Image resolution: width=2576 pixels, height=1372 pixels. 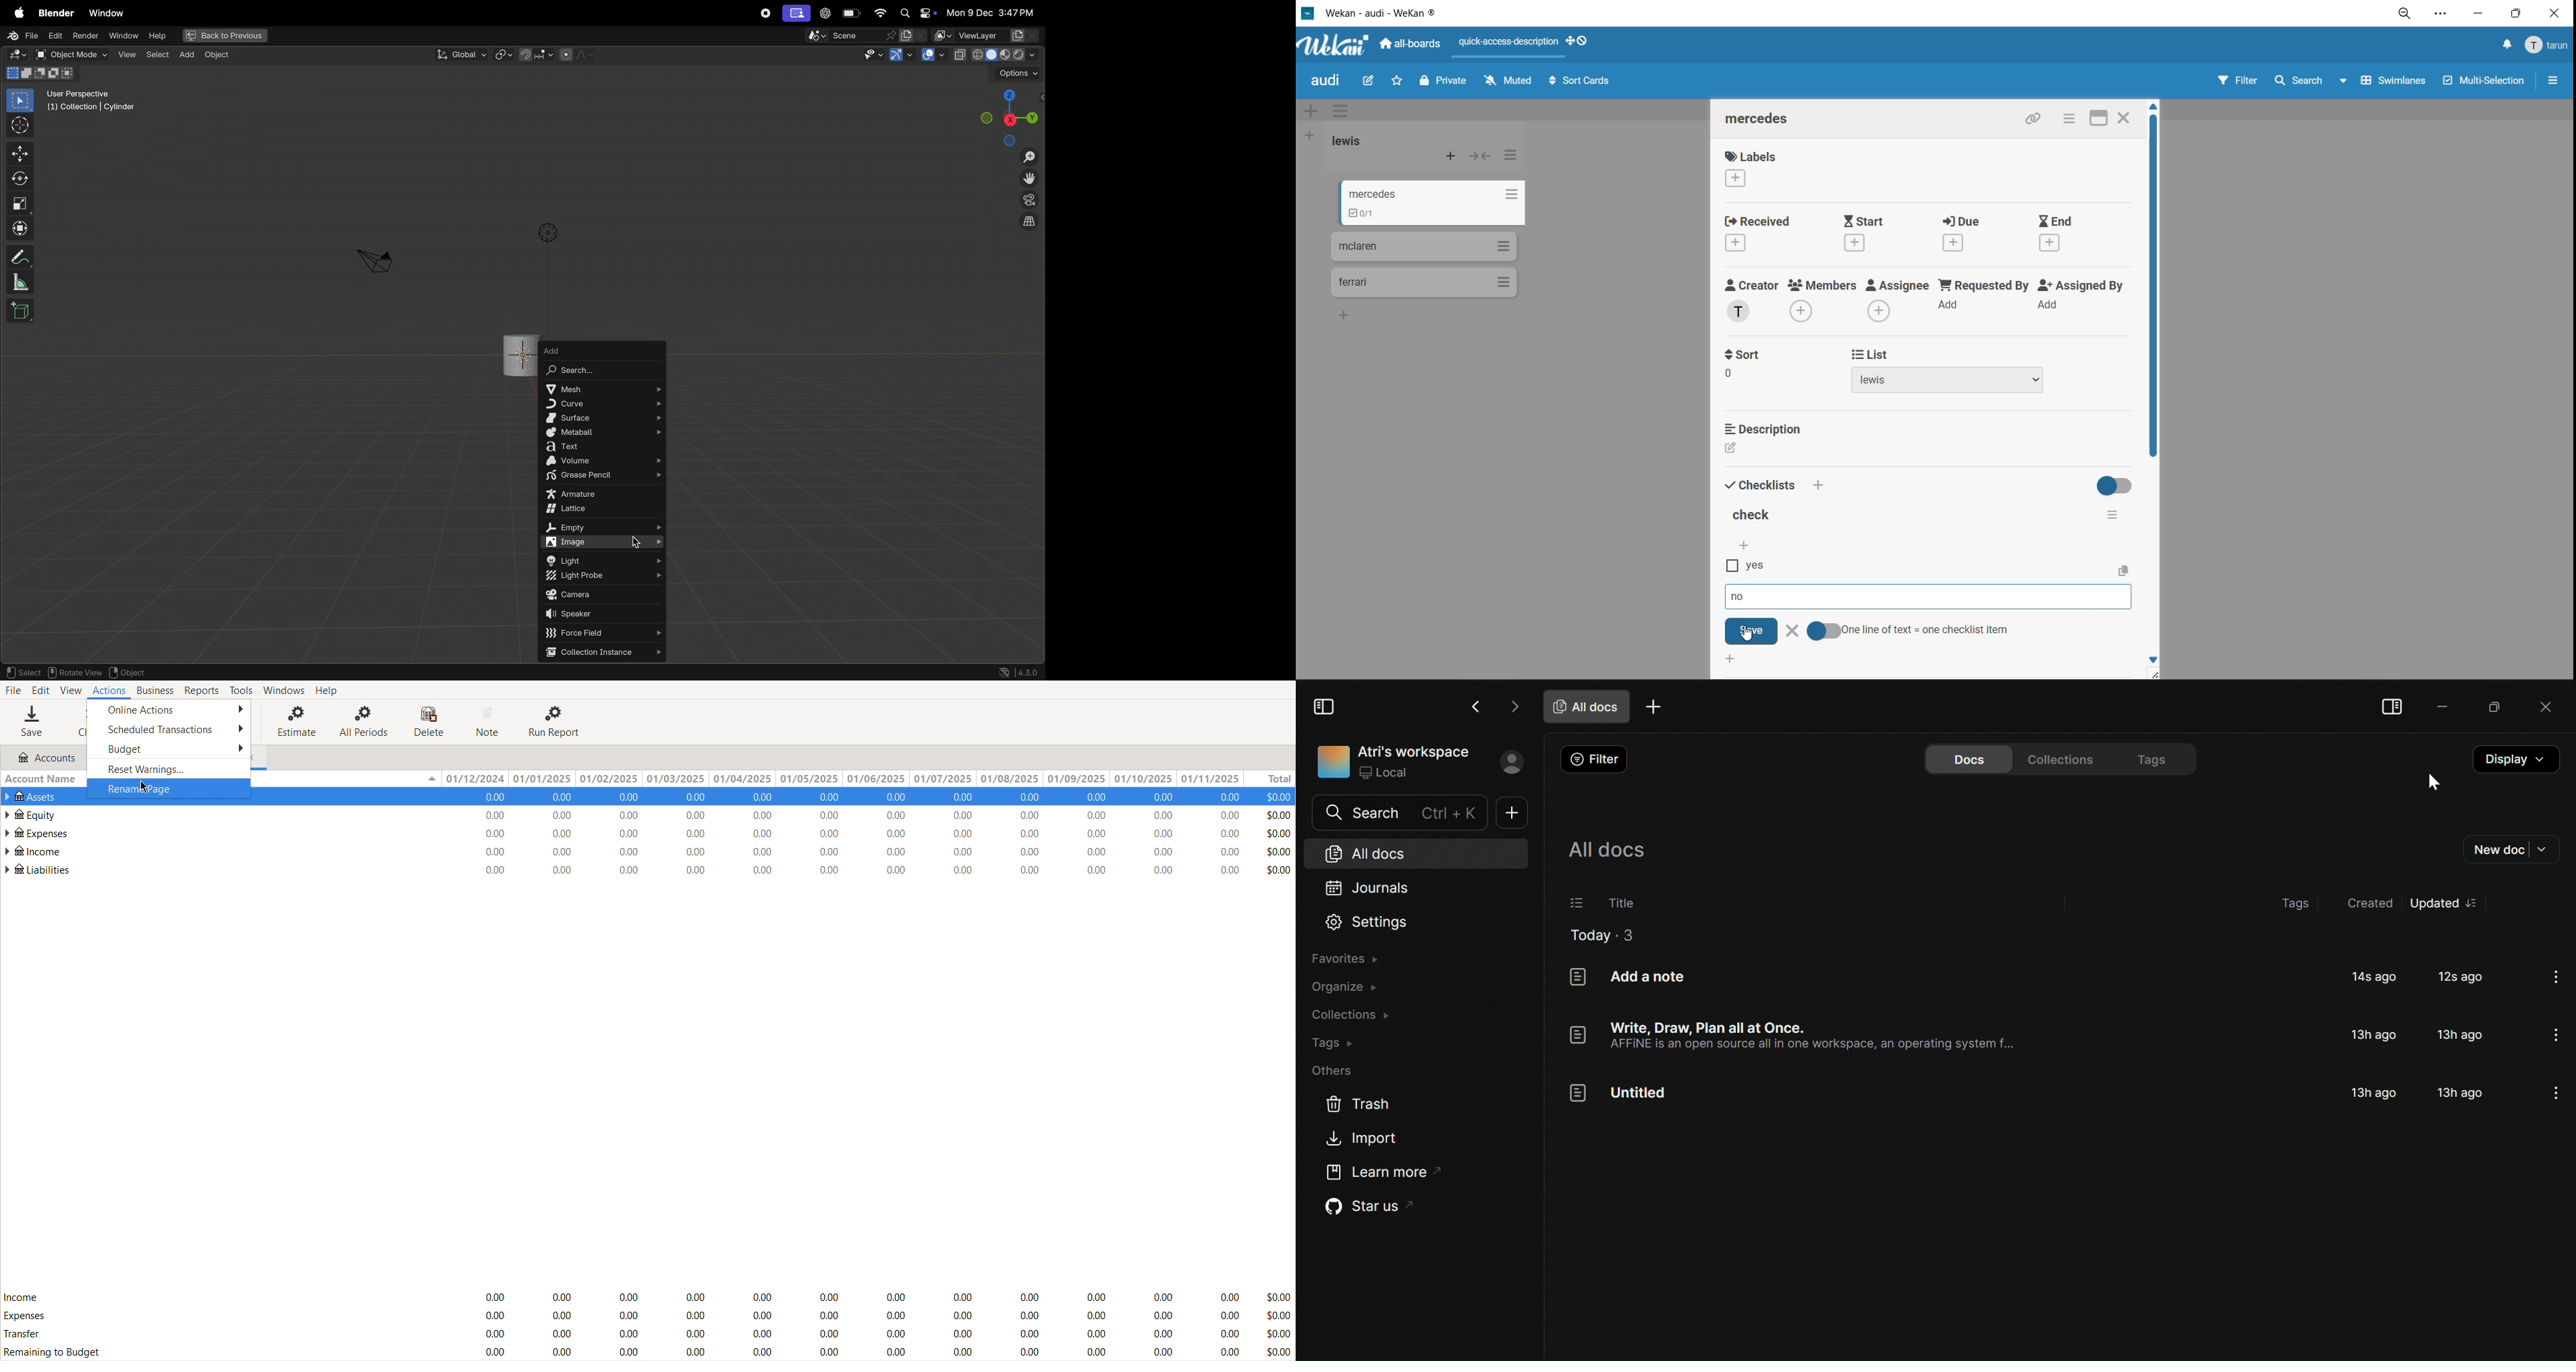 I want to click on Save, so click(x=32, y=721).